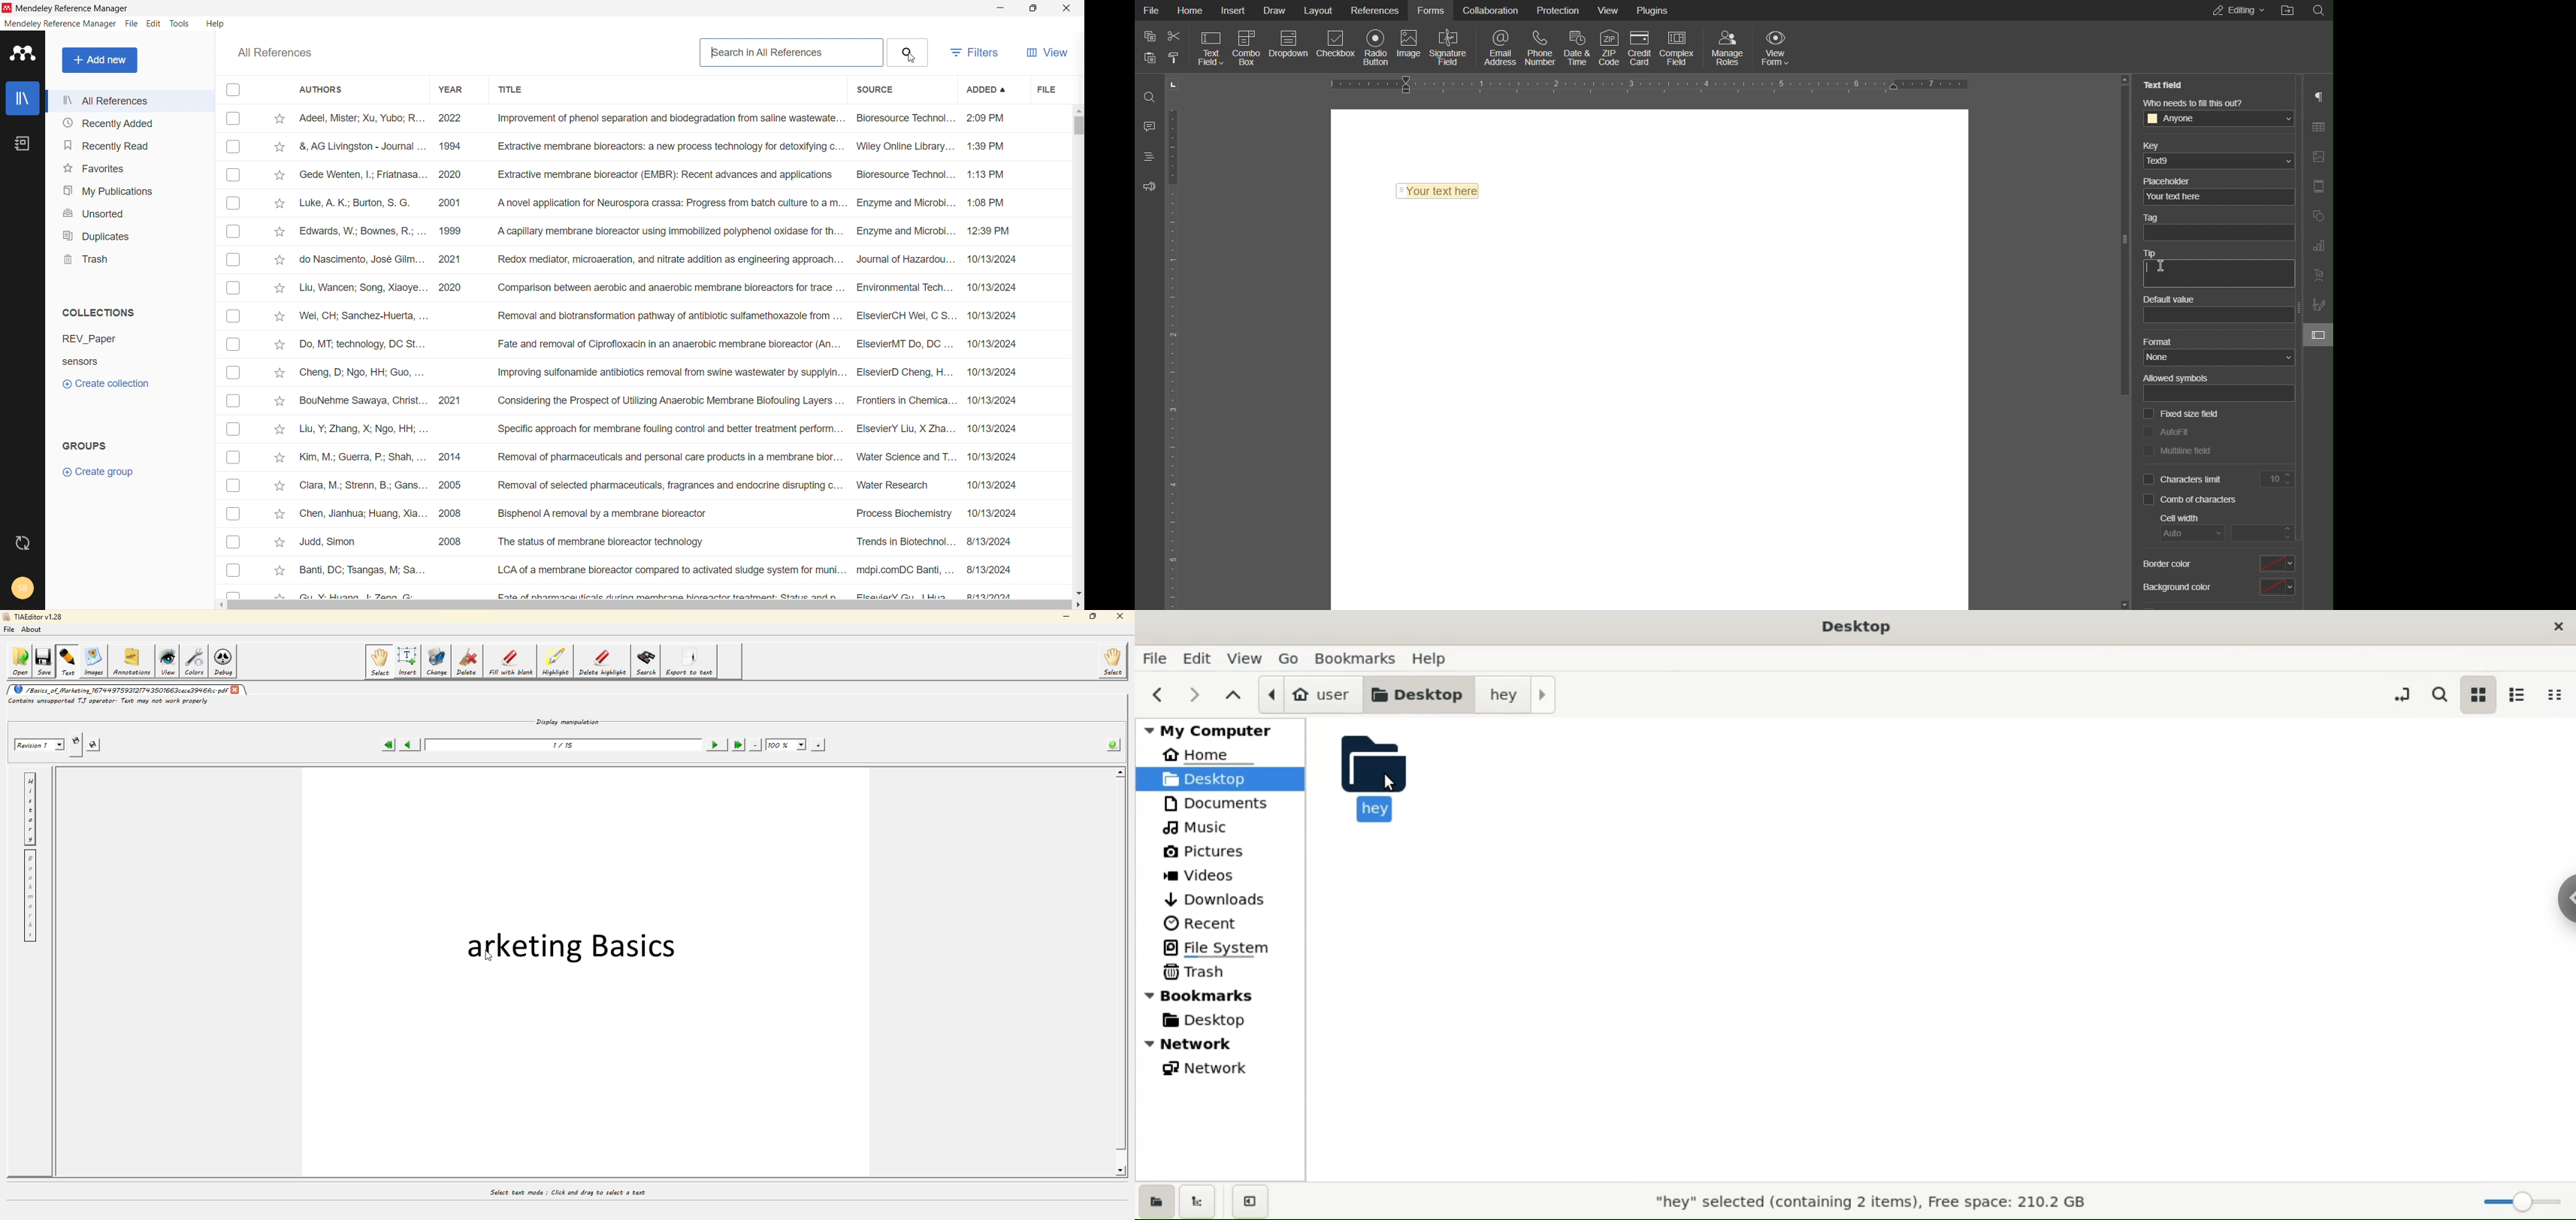 This screenshot has height=1232, width=2576. I want to click on Checkbox, so click(232, 285).